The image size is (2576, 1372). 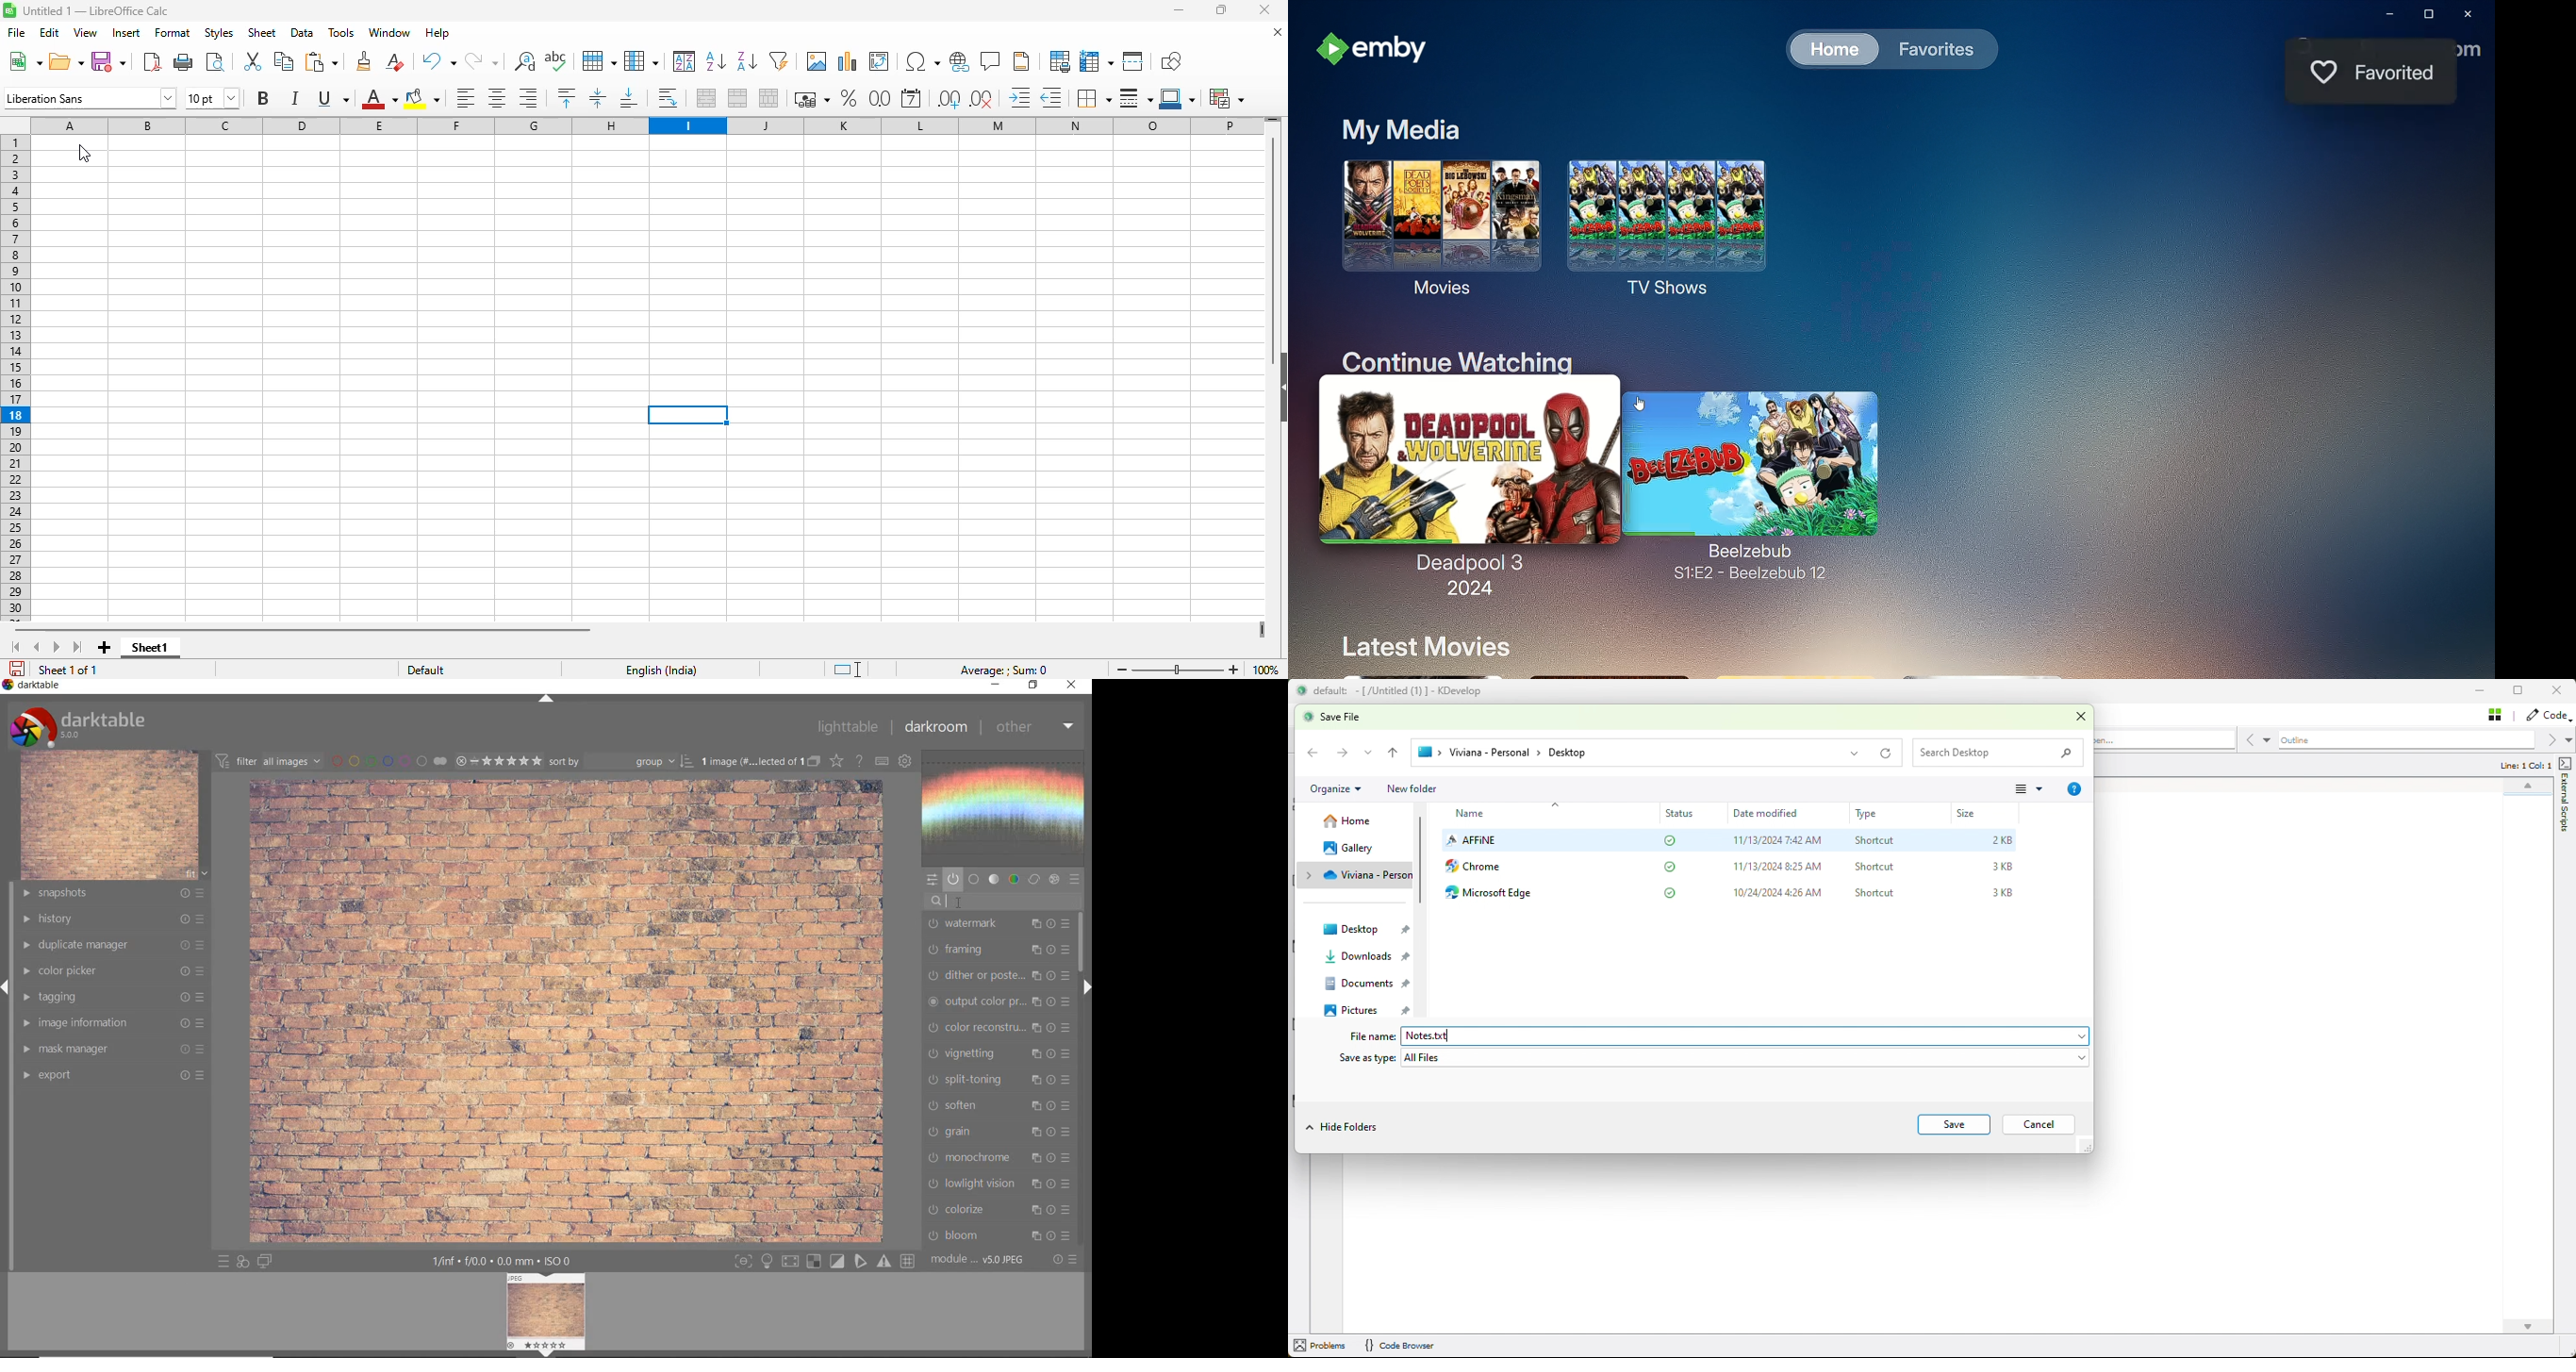 What do you see at coordinates (84, 152) in the screenshot?
I see `cursor` at bounding box center [84, 152].